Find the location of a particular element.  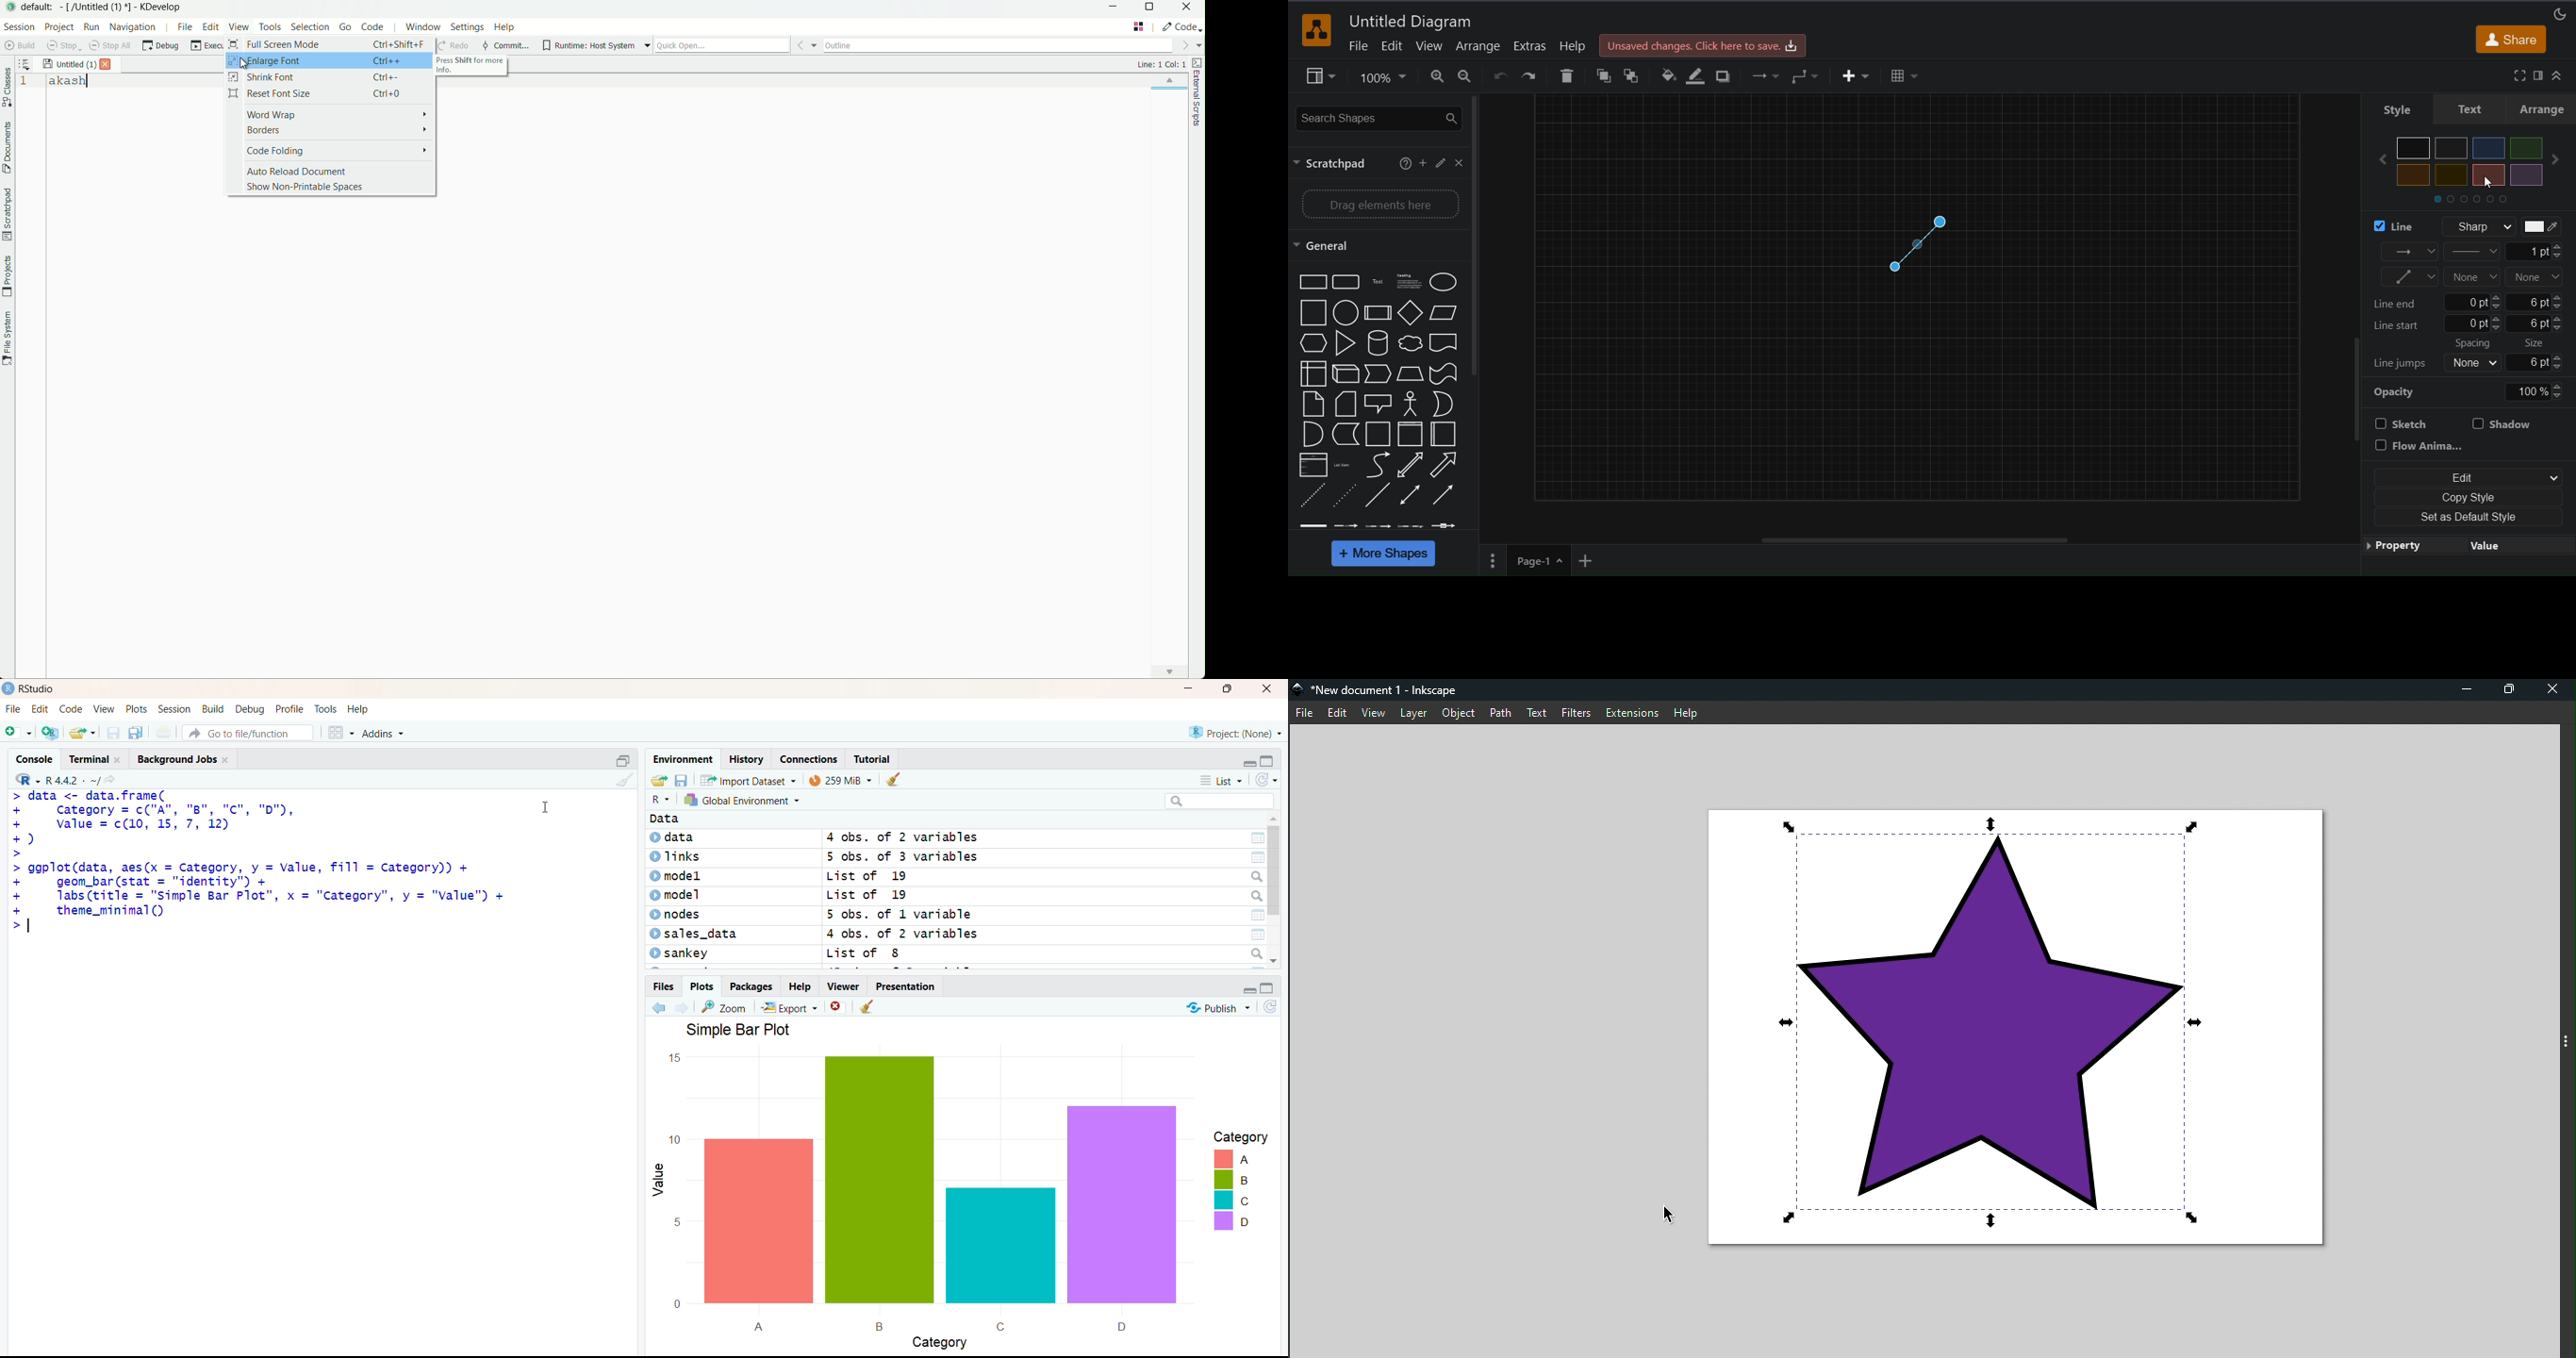

packages is located at coordinates (751, 986).